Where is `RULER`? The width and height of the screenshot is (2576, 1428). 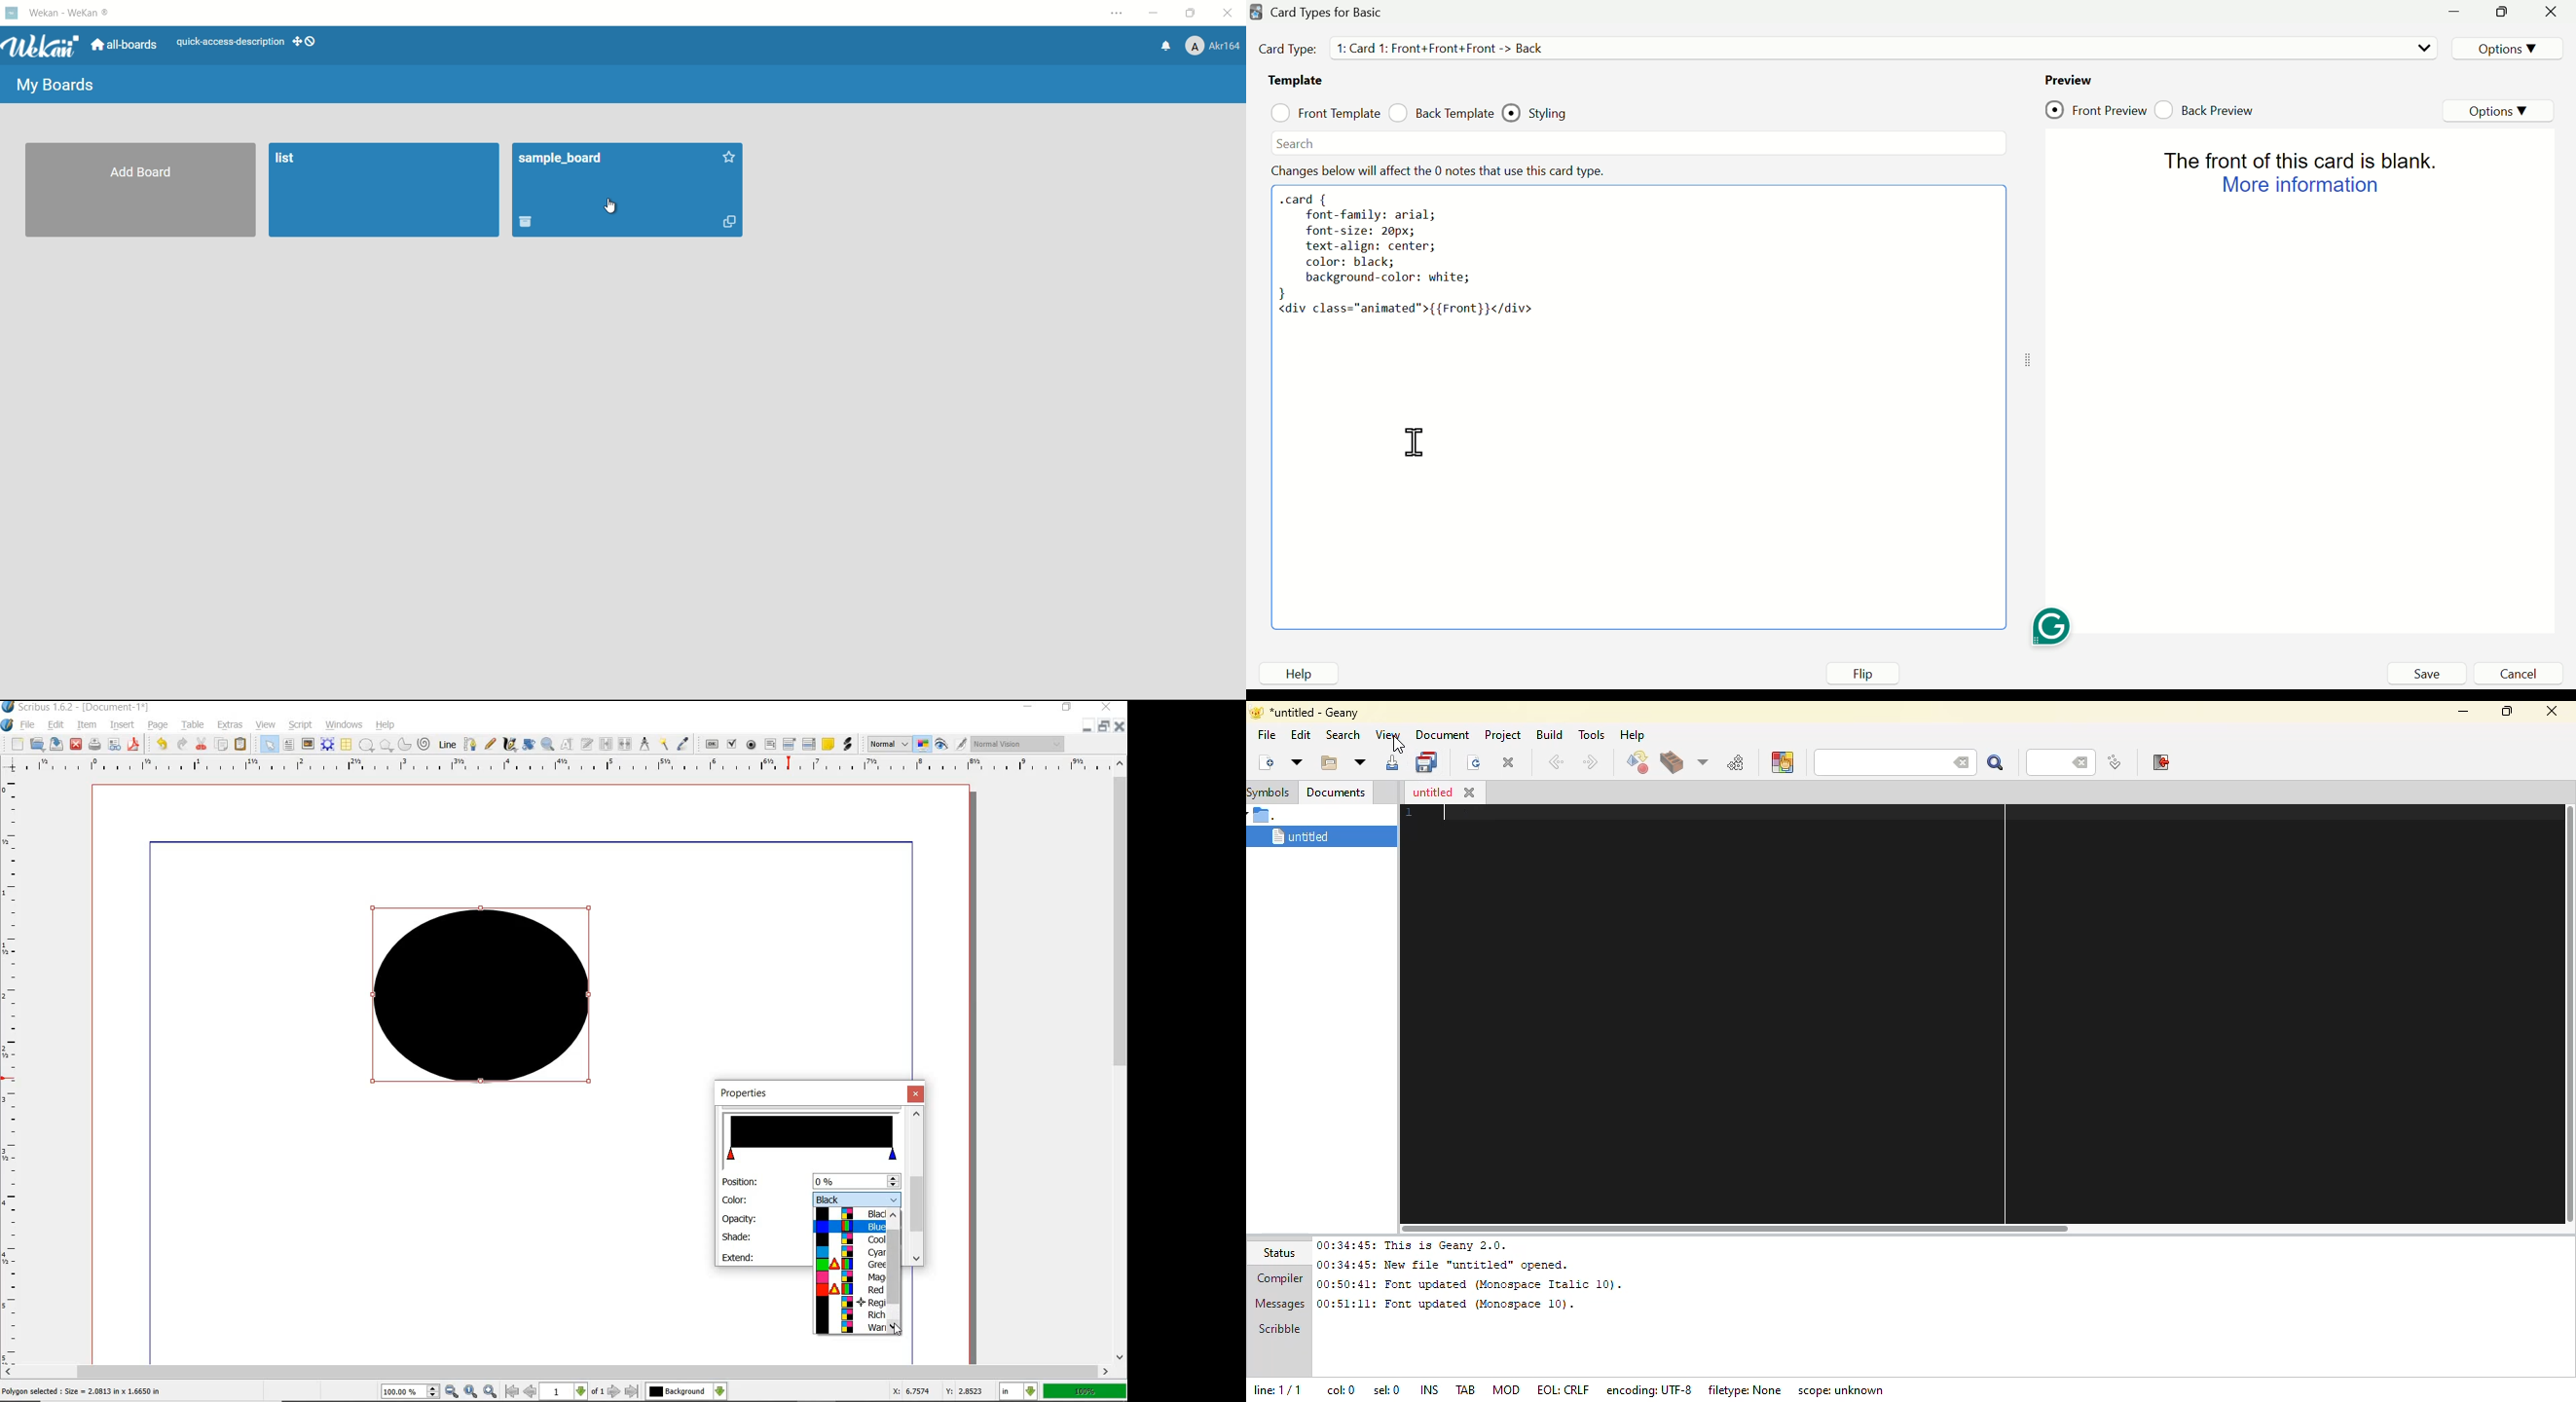 RULER is located at coordinates (11, 1073).